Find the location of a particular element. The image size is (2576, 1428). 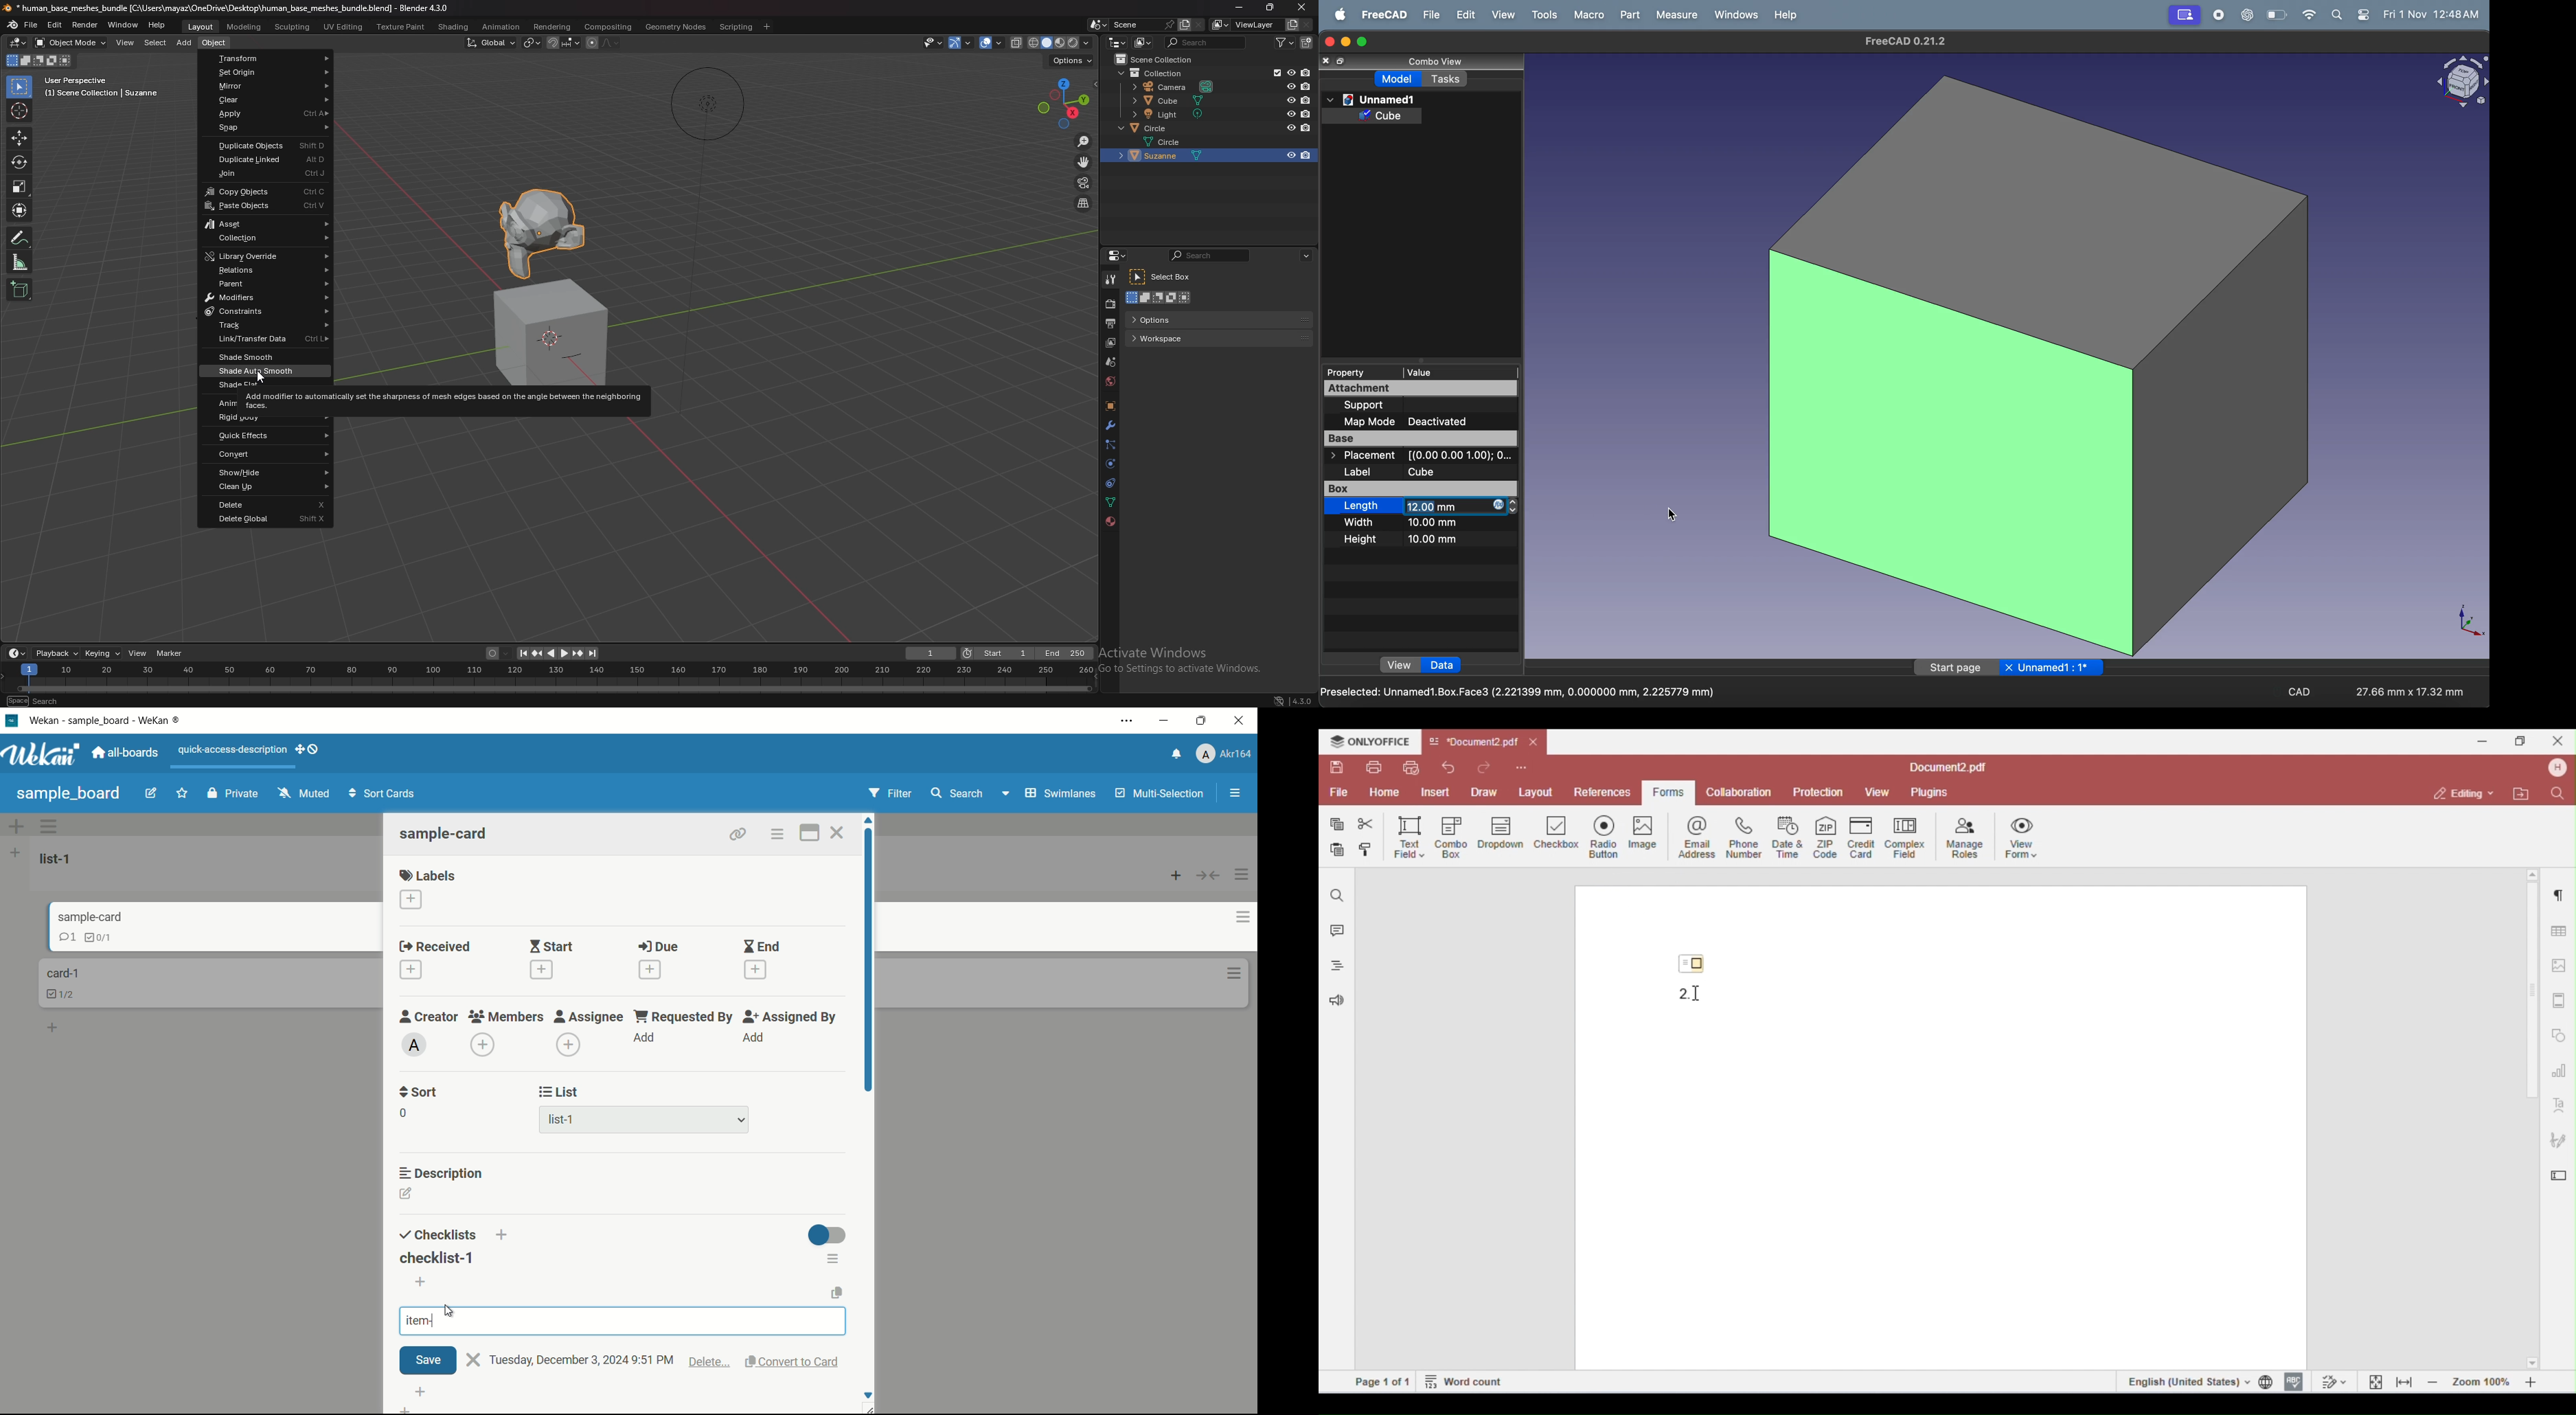

add is located at coordinates (425, 1390).